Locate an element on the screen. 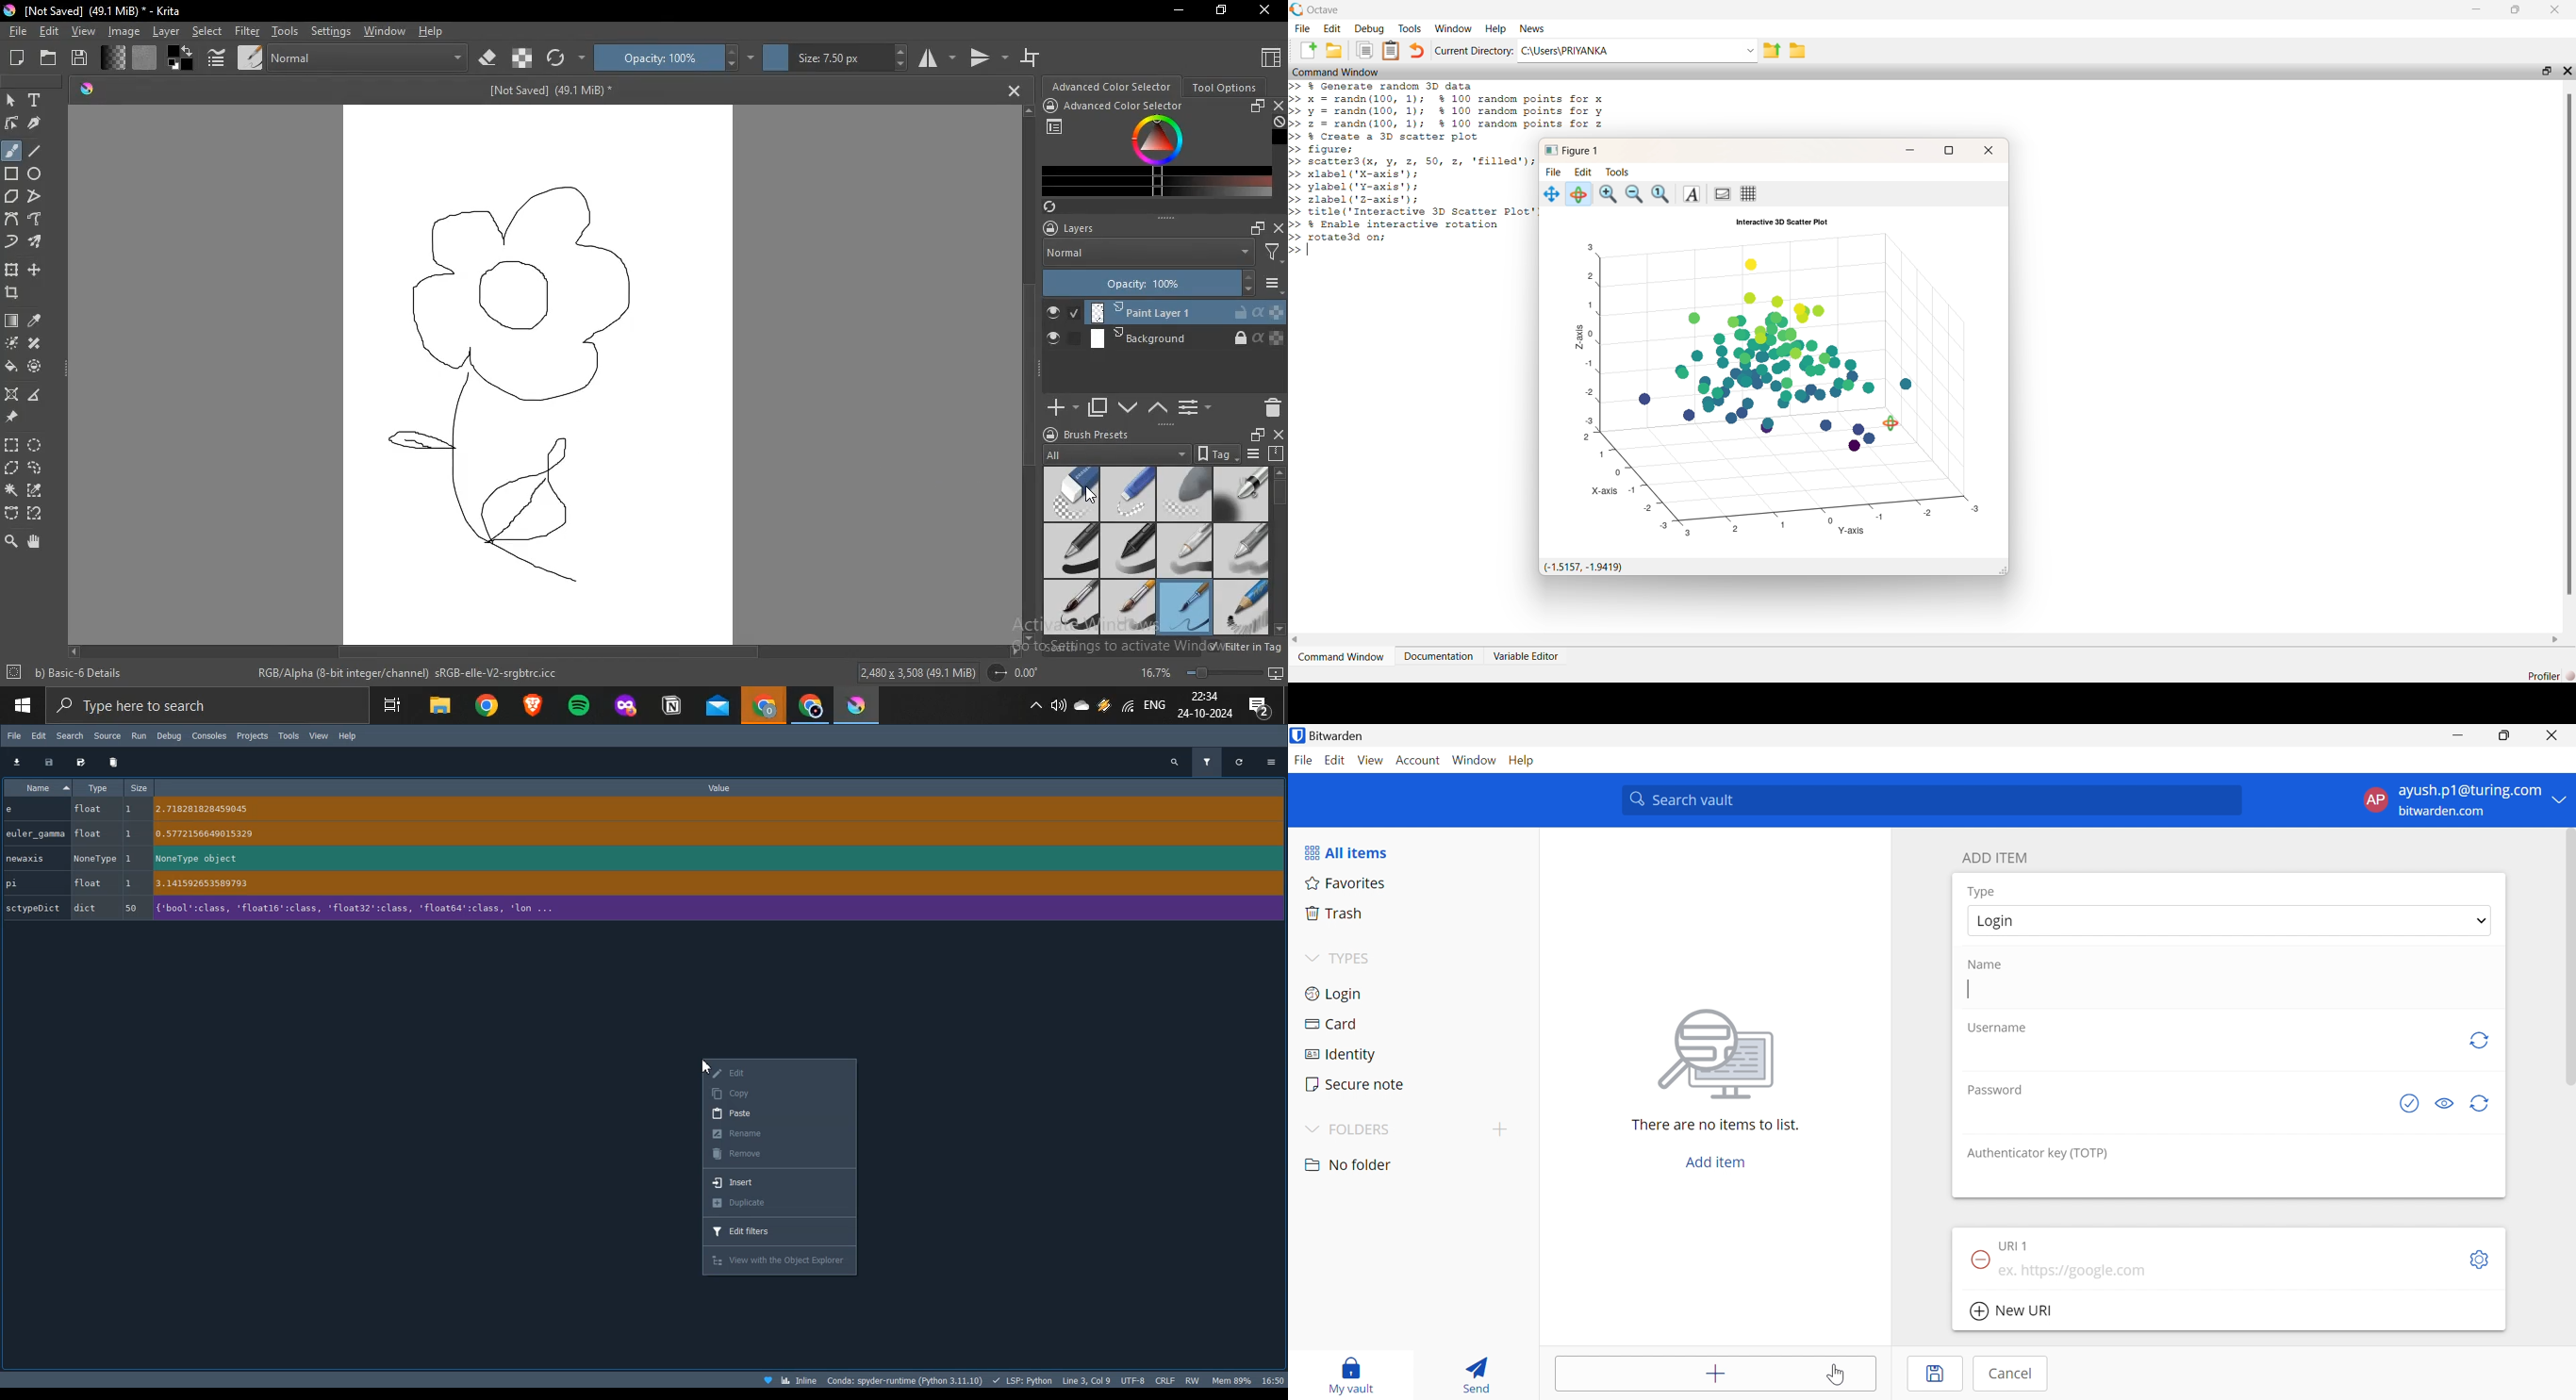  Paint layer is located at coordinates (1164, 309).